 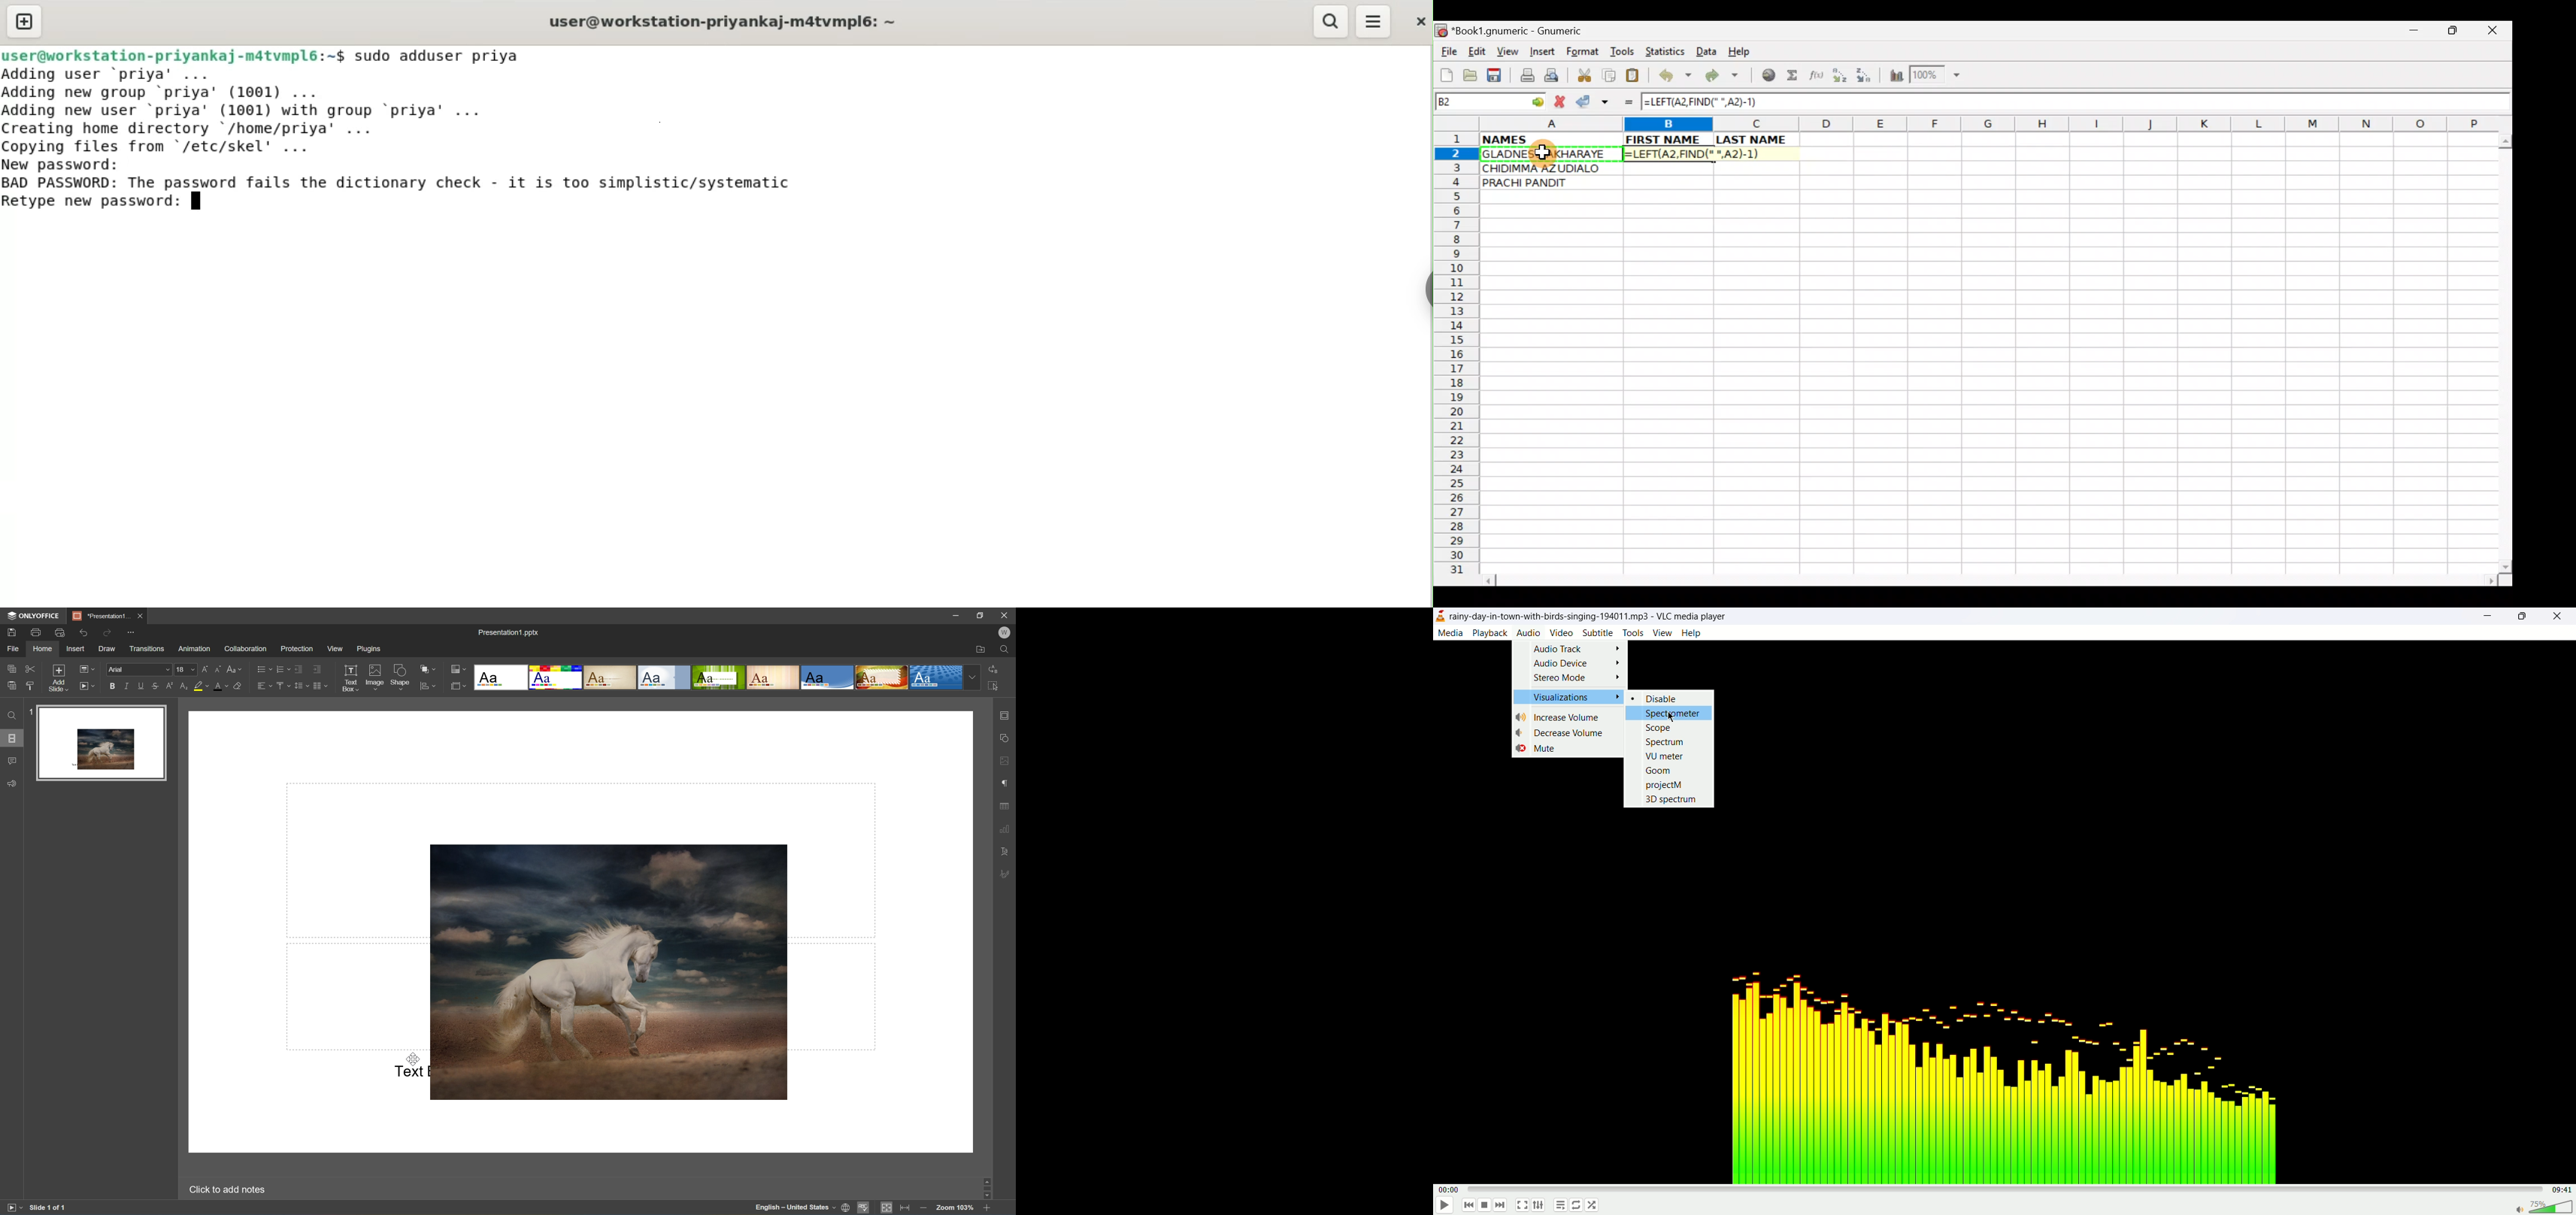 What do you see at coordinates (318, 667) in the screenshot?
I see `Increase indent` at bounding box center [318, 667].